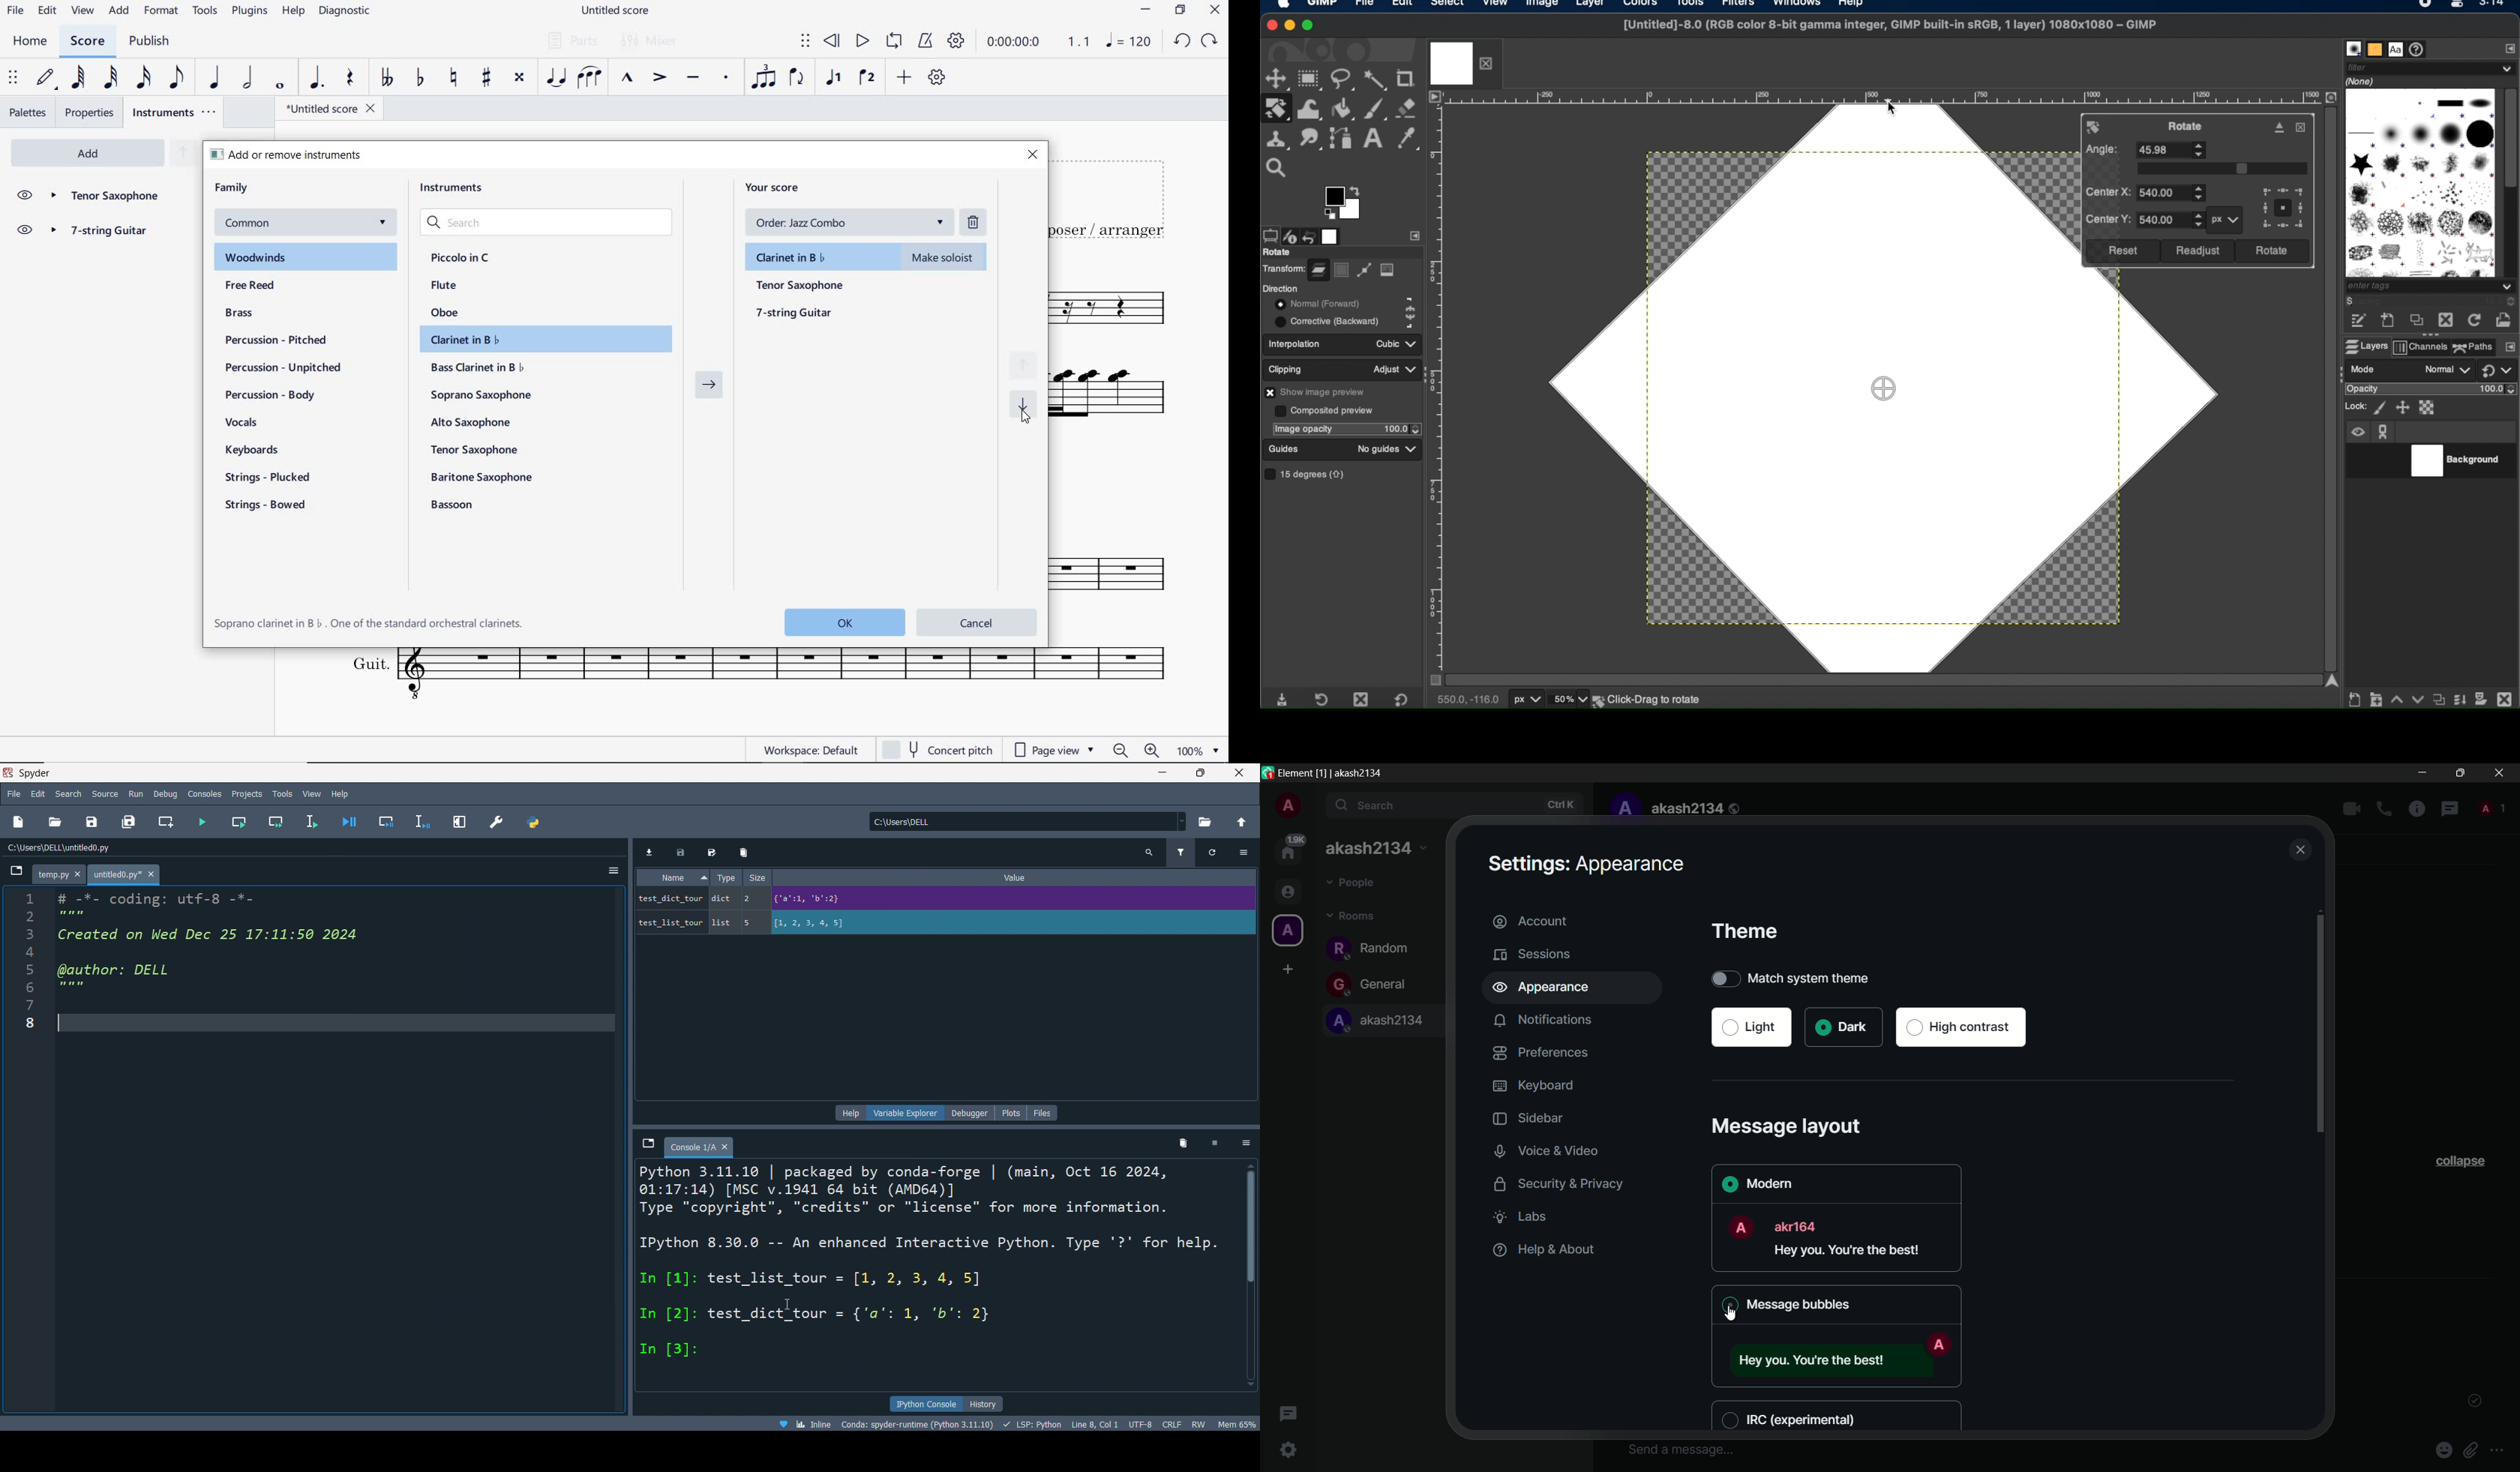 The width and height of the screenshot is (2520, 1484). Describe the element at coordinates (854, 222) in the screenshot. I see `order: Jazz Combo` at that location.